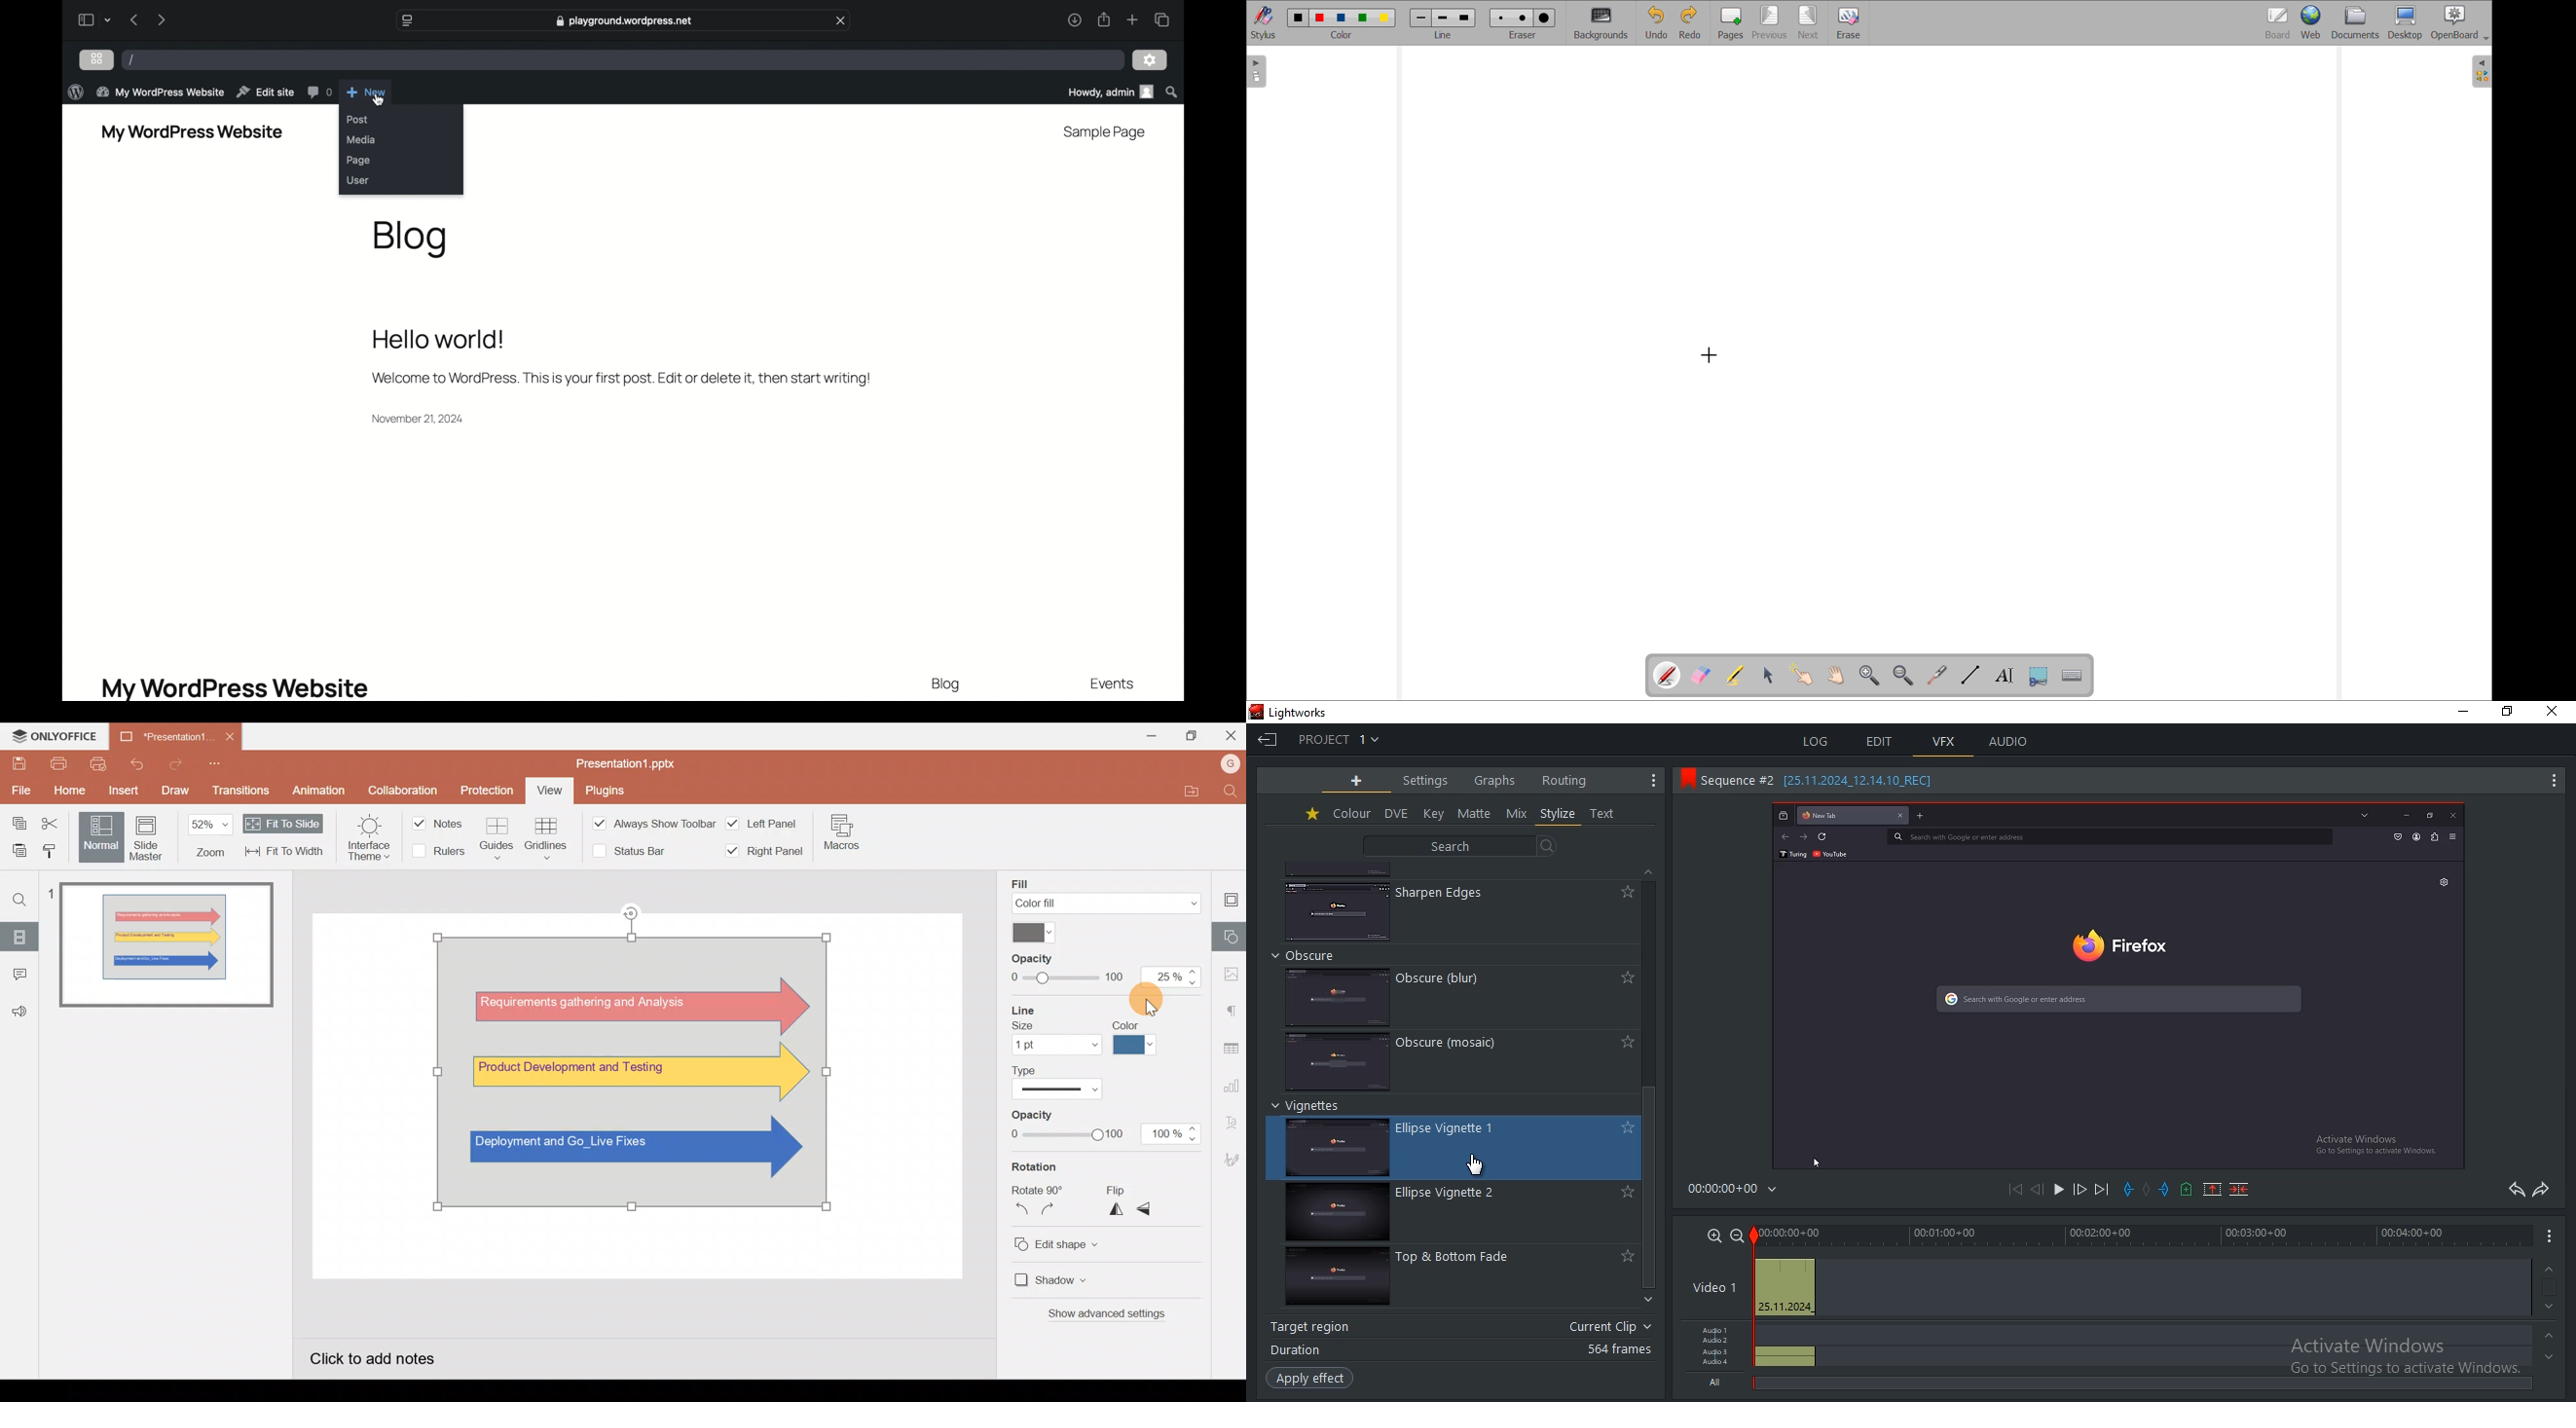 The width and height of the screenshot is (2576, 1428). I want to click on apply effect, so click(1312, 1379).